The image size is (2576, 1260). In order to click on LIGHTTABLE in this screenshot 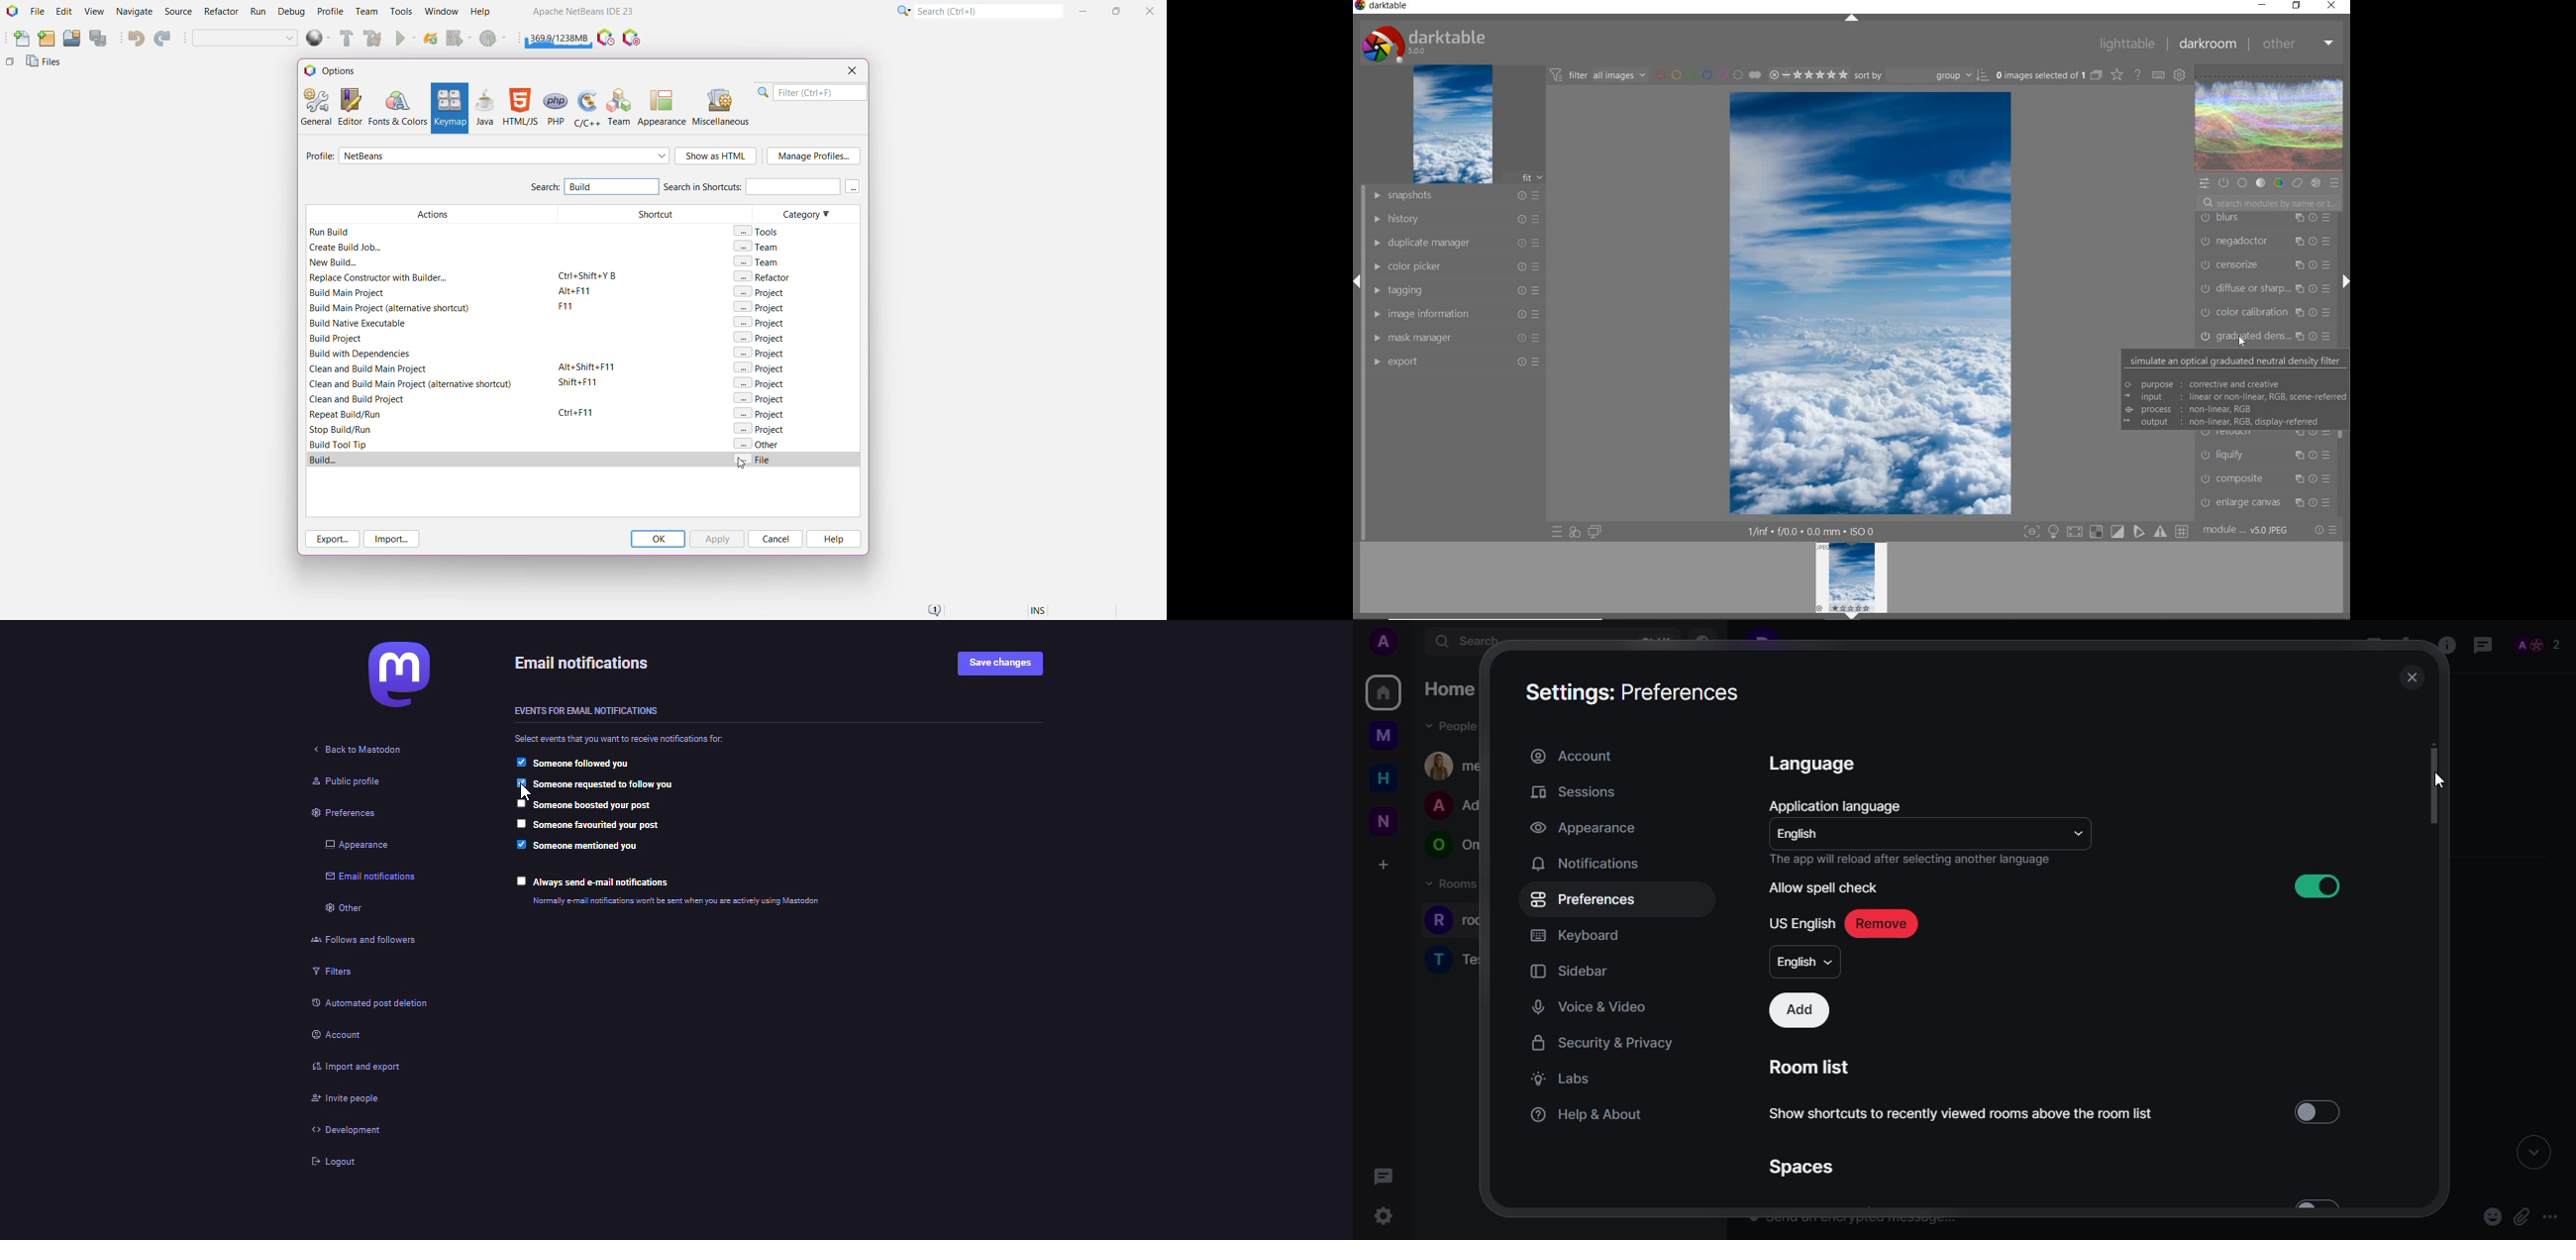, I will do `click(2126, 43)`.